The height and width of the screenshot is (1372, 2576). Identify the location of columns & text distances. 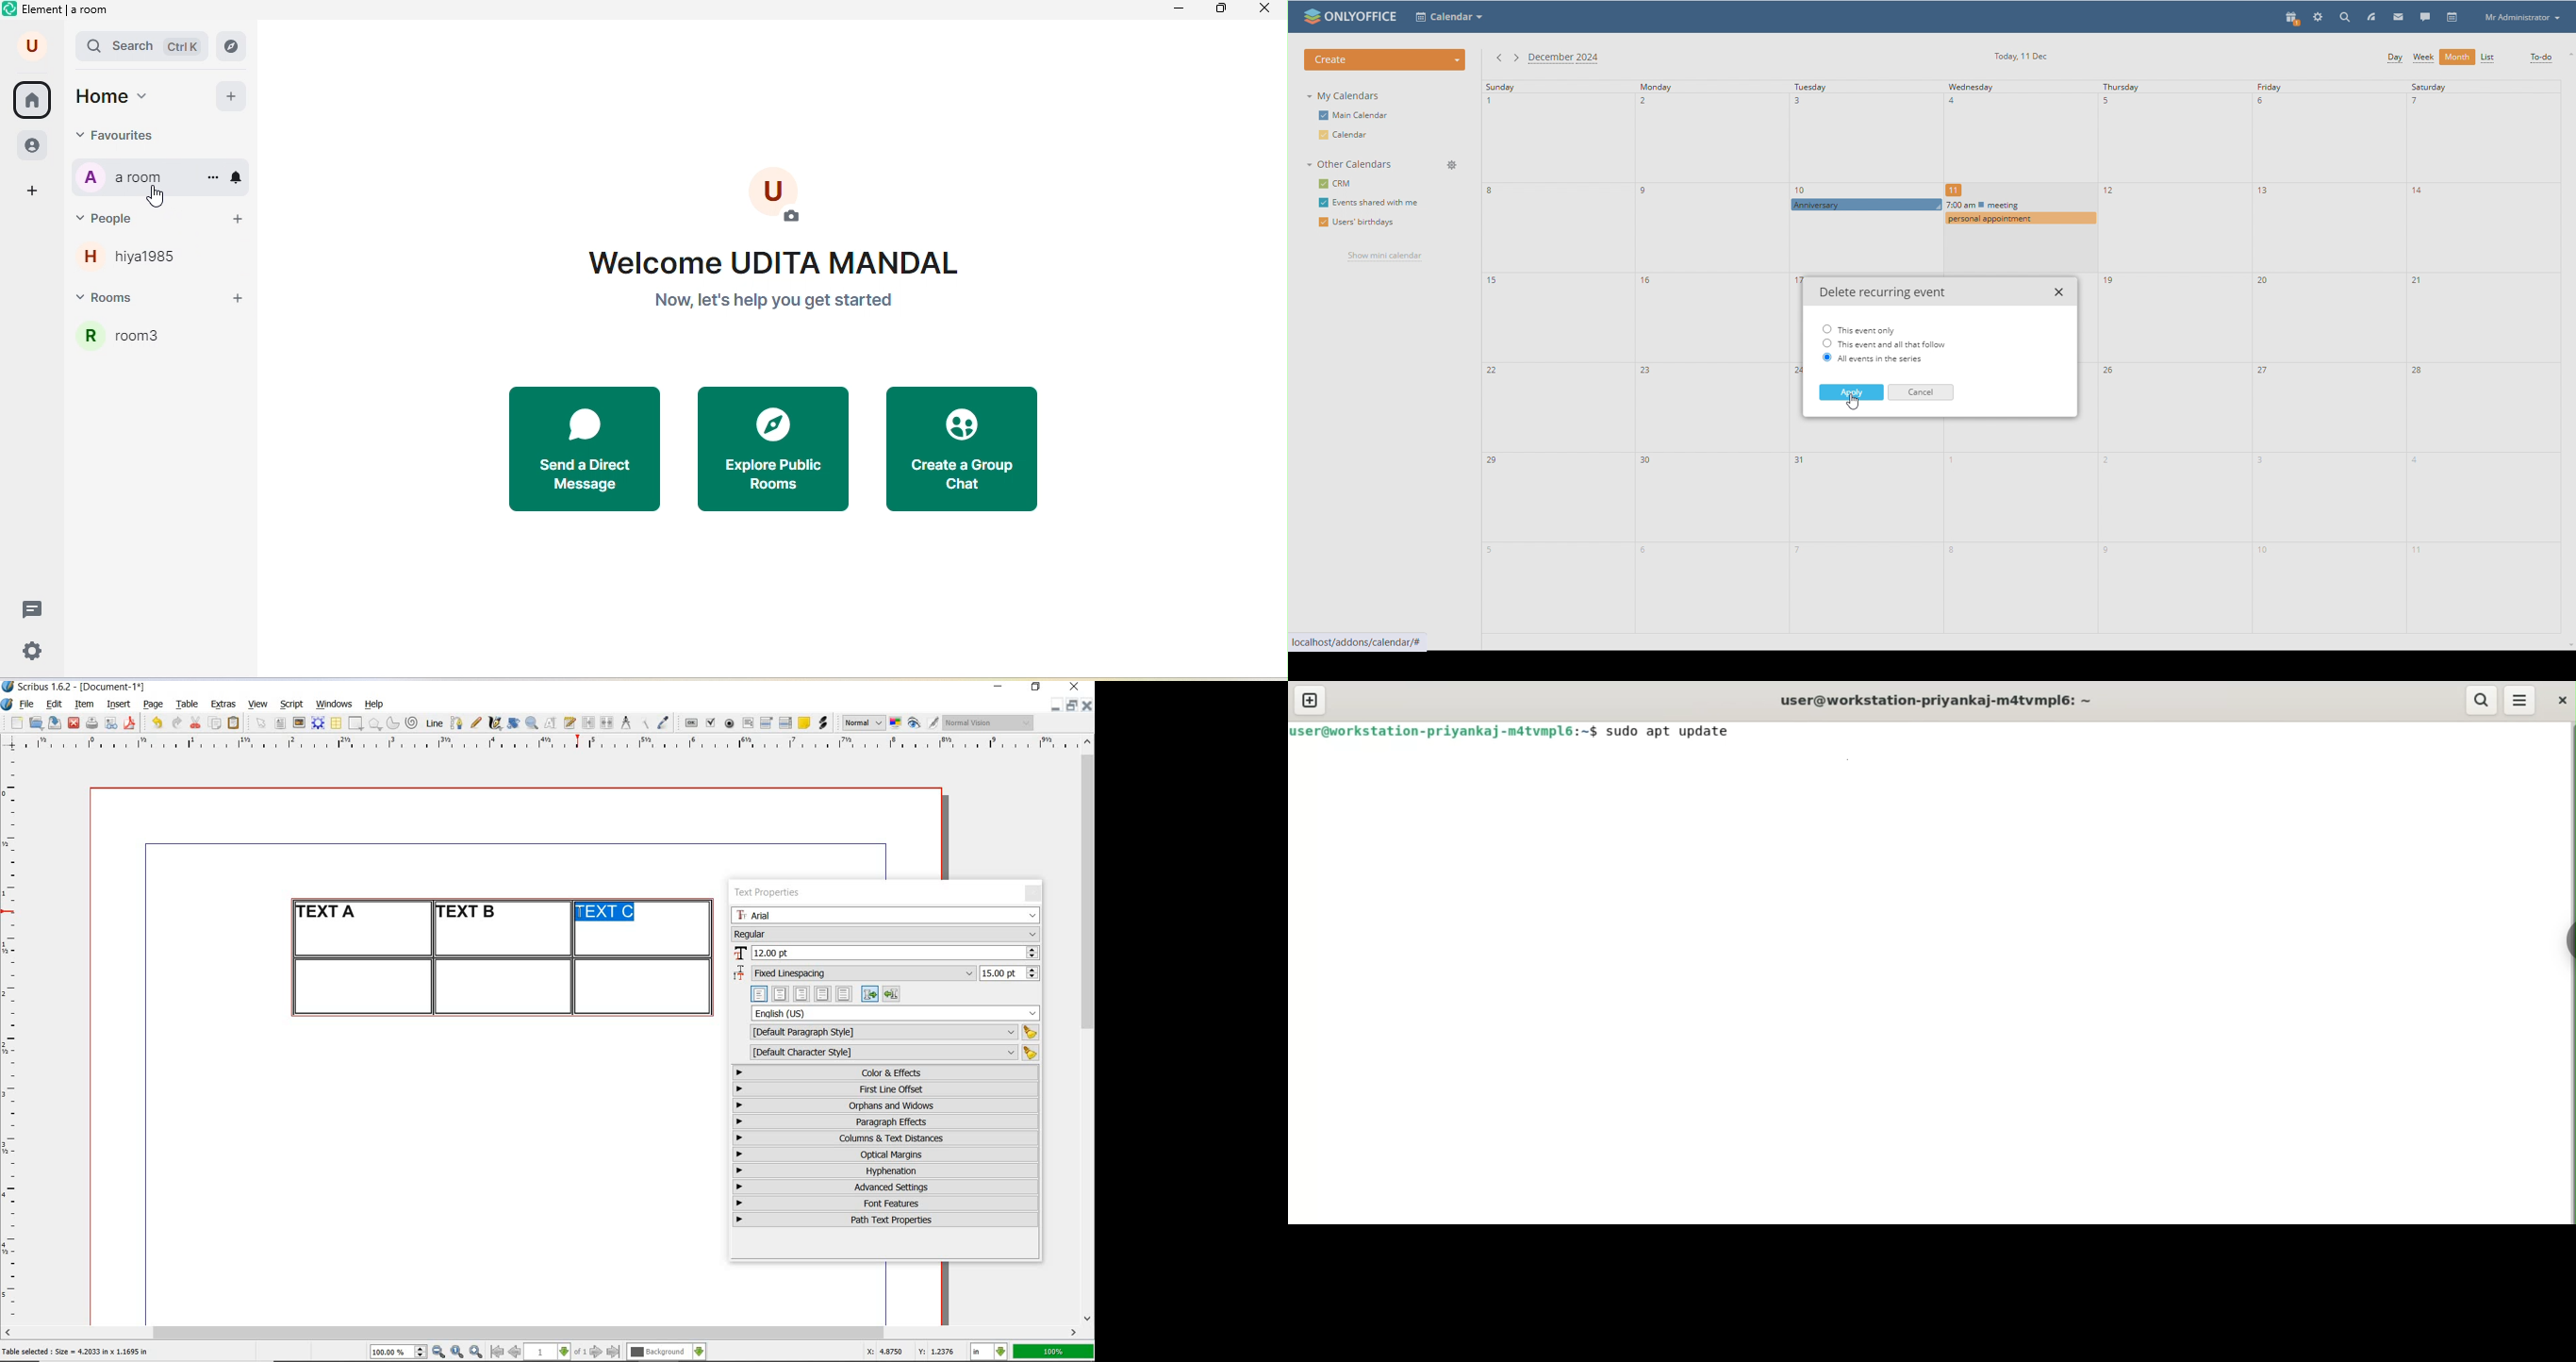
(889, 1138).